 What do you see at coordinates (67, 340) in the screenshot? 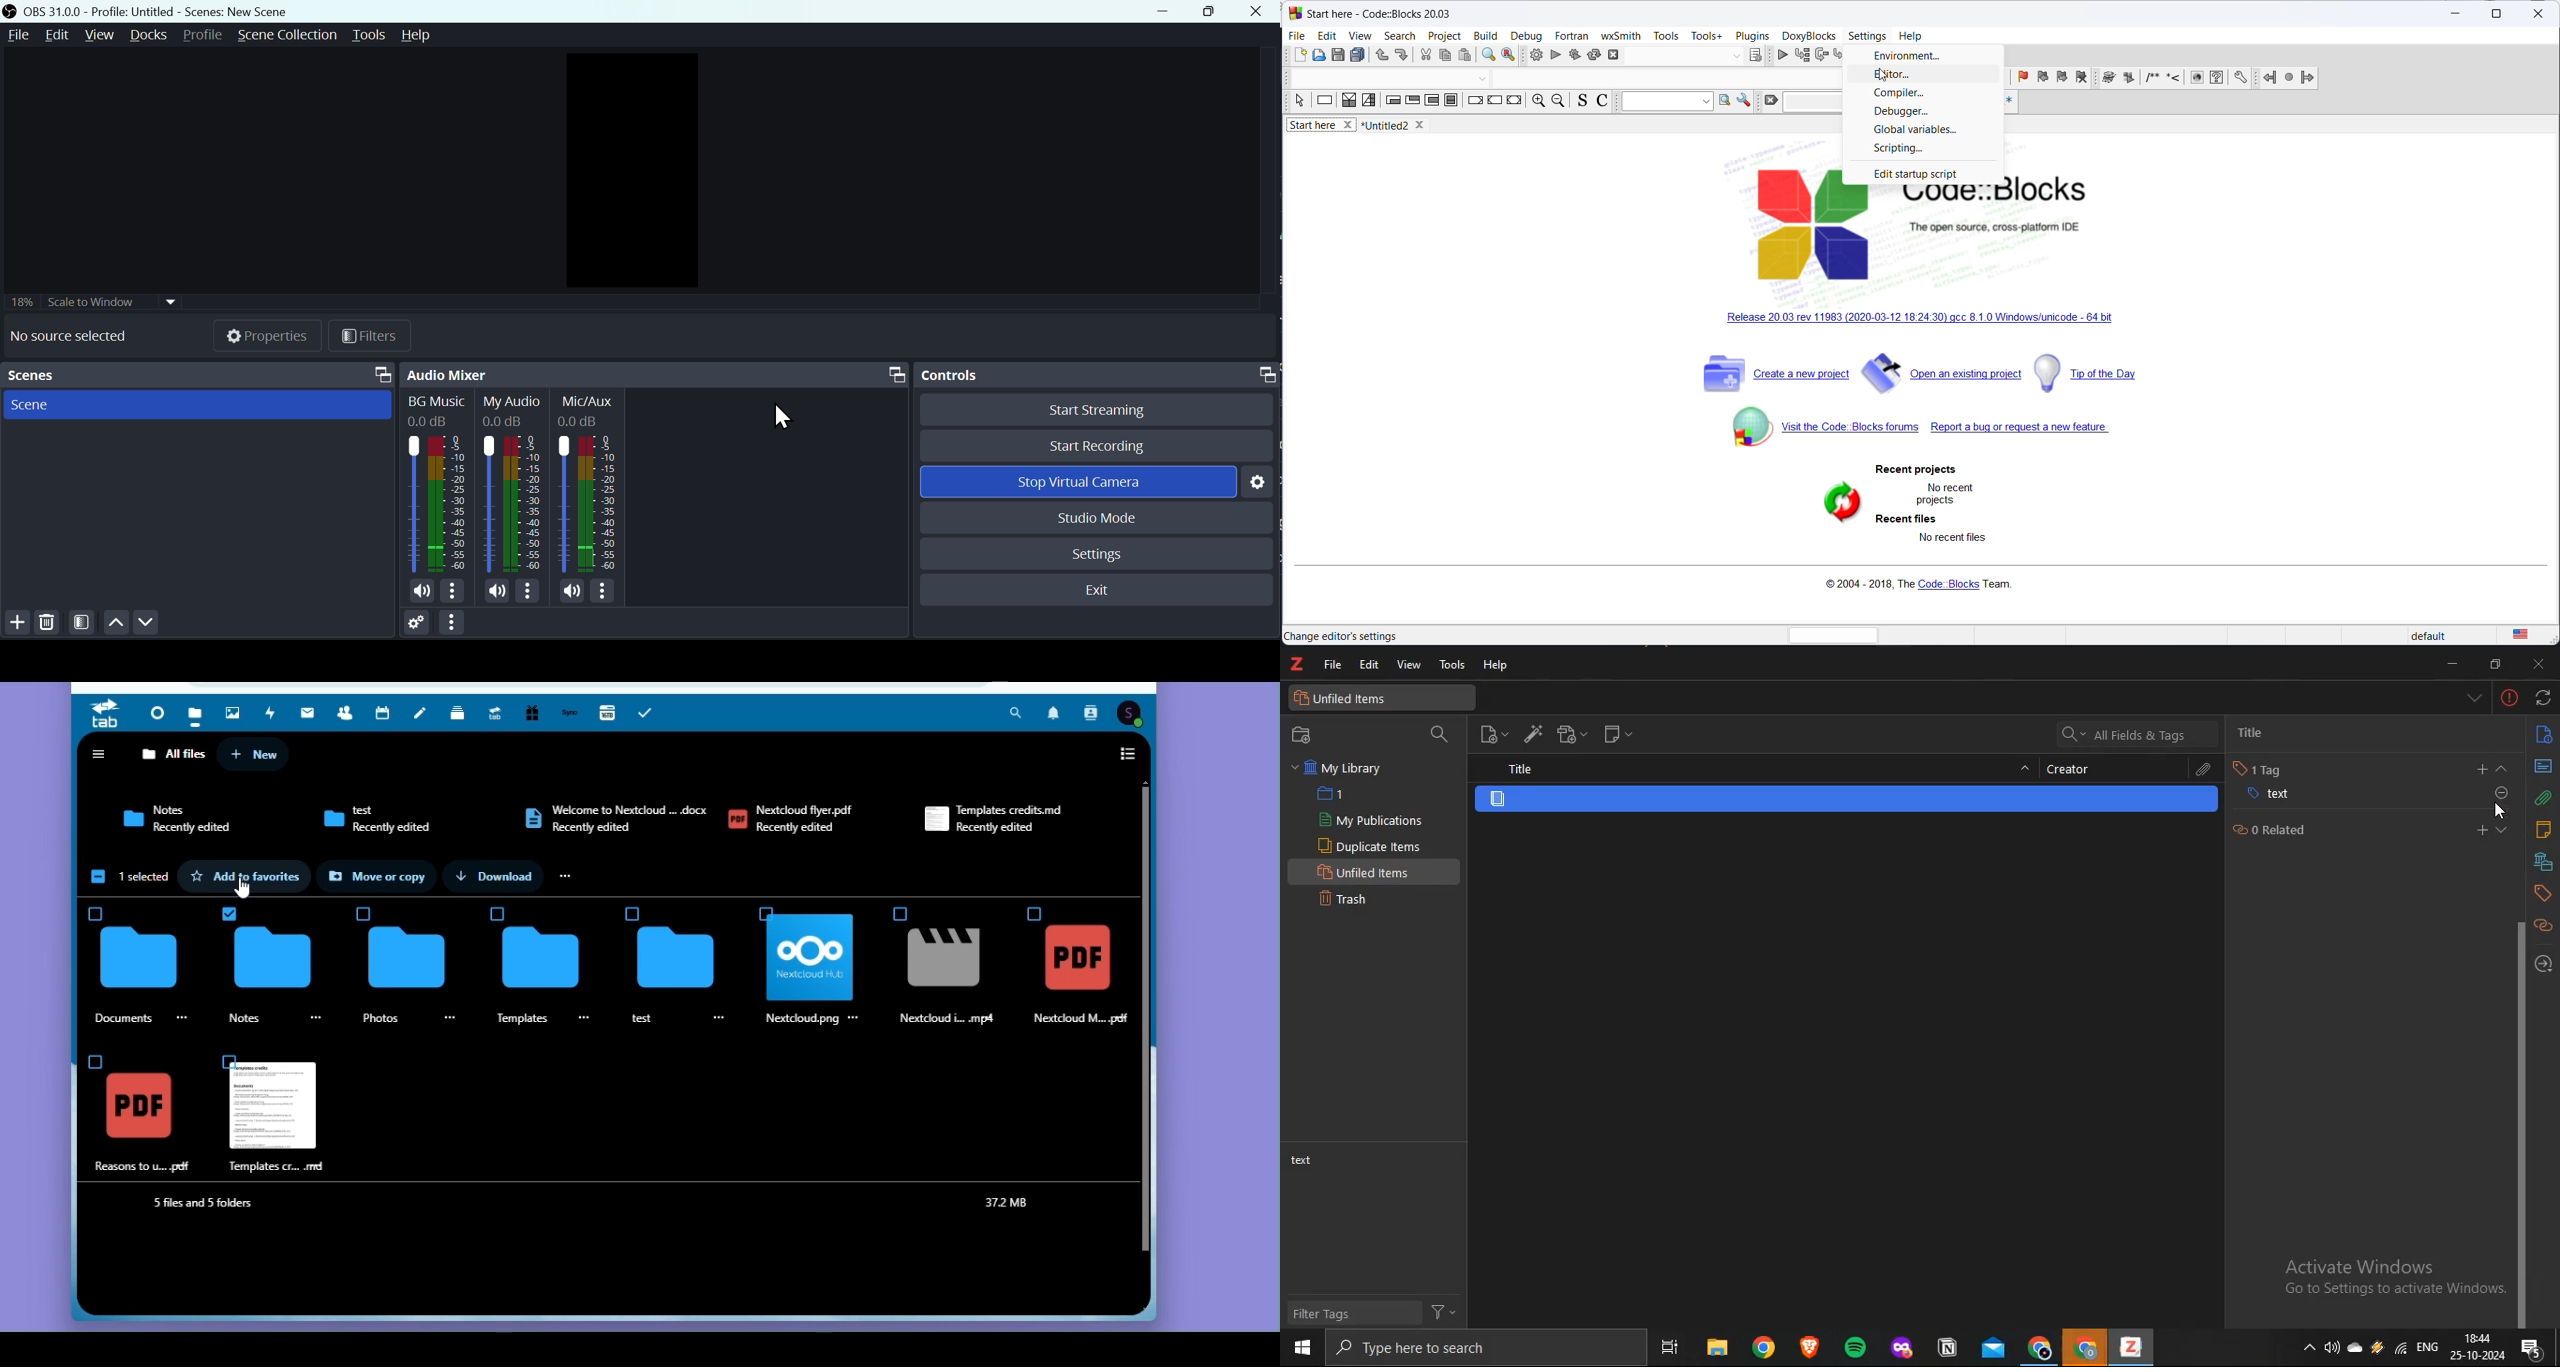
I see `No source selected` at bounding box center [67, 340].